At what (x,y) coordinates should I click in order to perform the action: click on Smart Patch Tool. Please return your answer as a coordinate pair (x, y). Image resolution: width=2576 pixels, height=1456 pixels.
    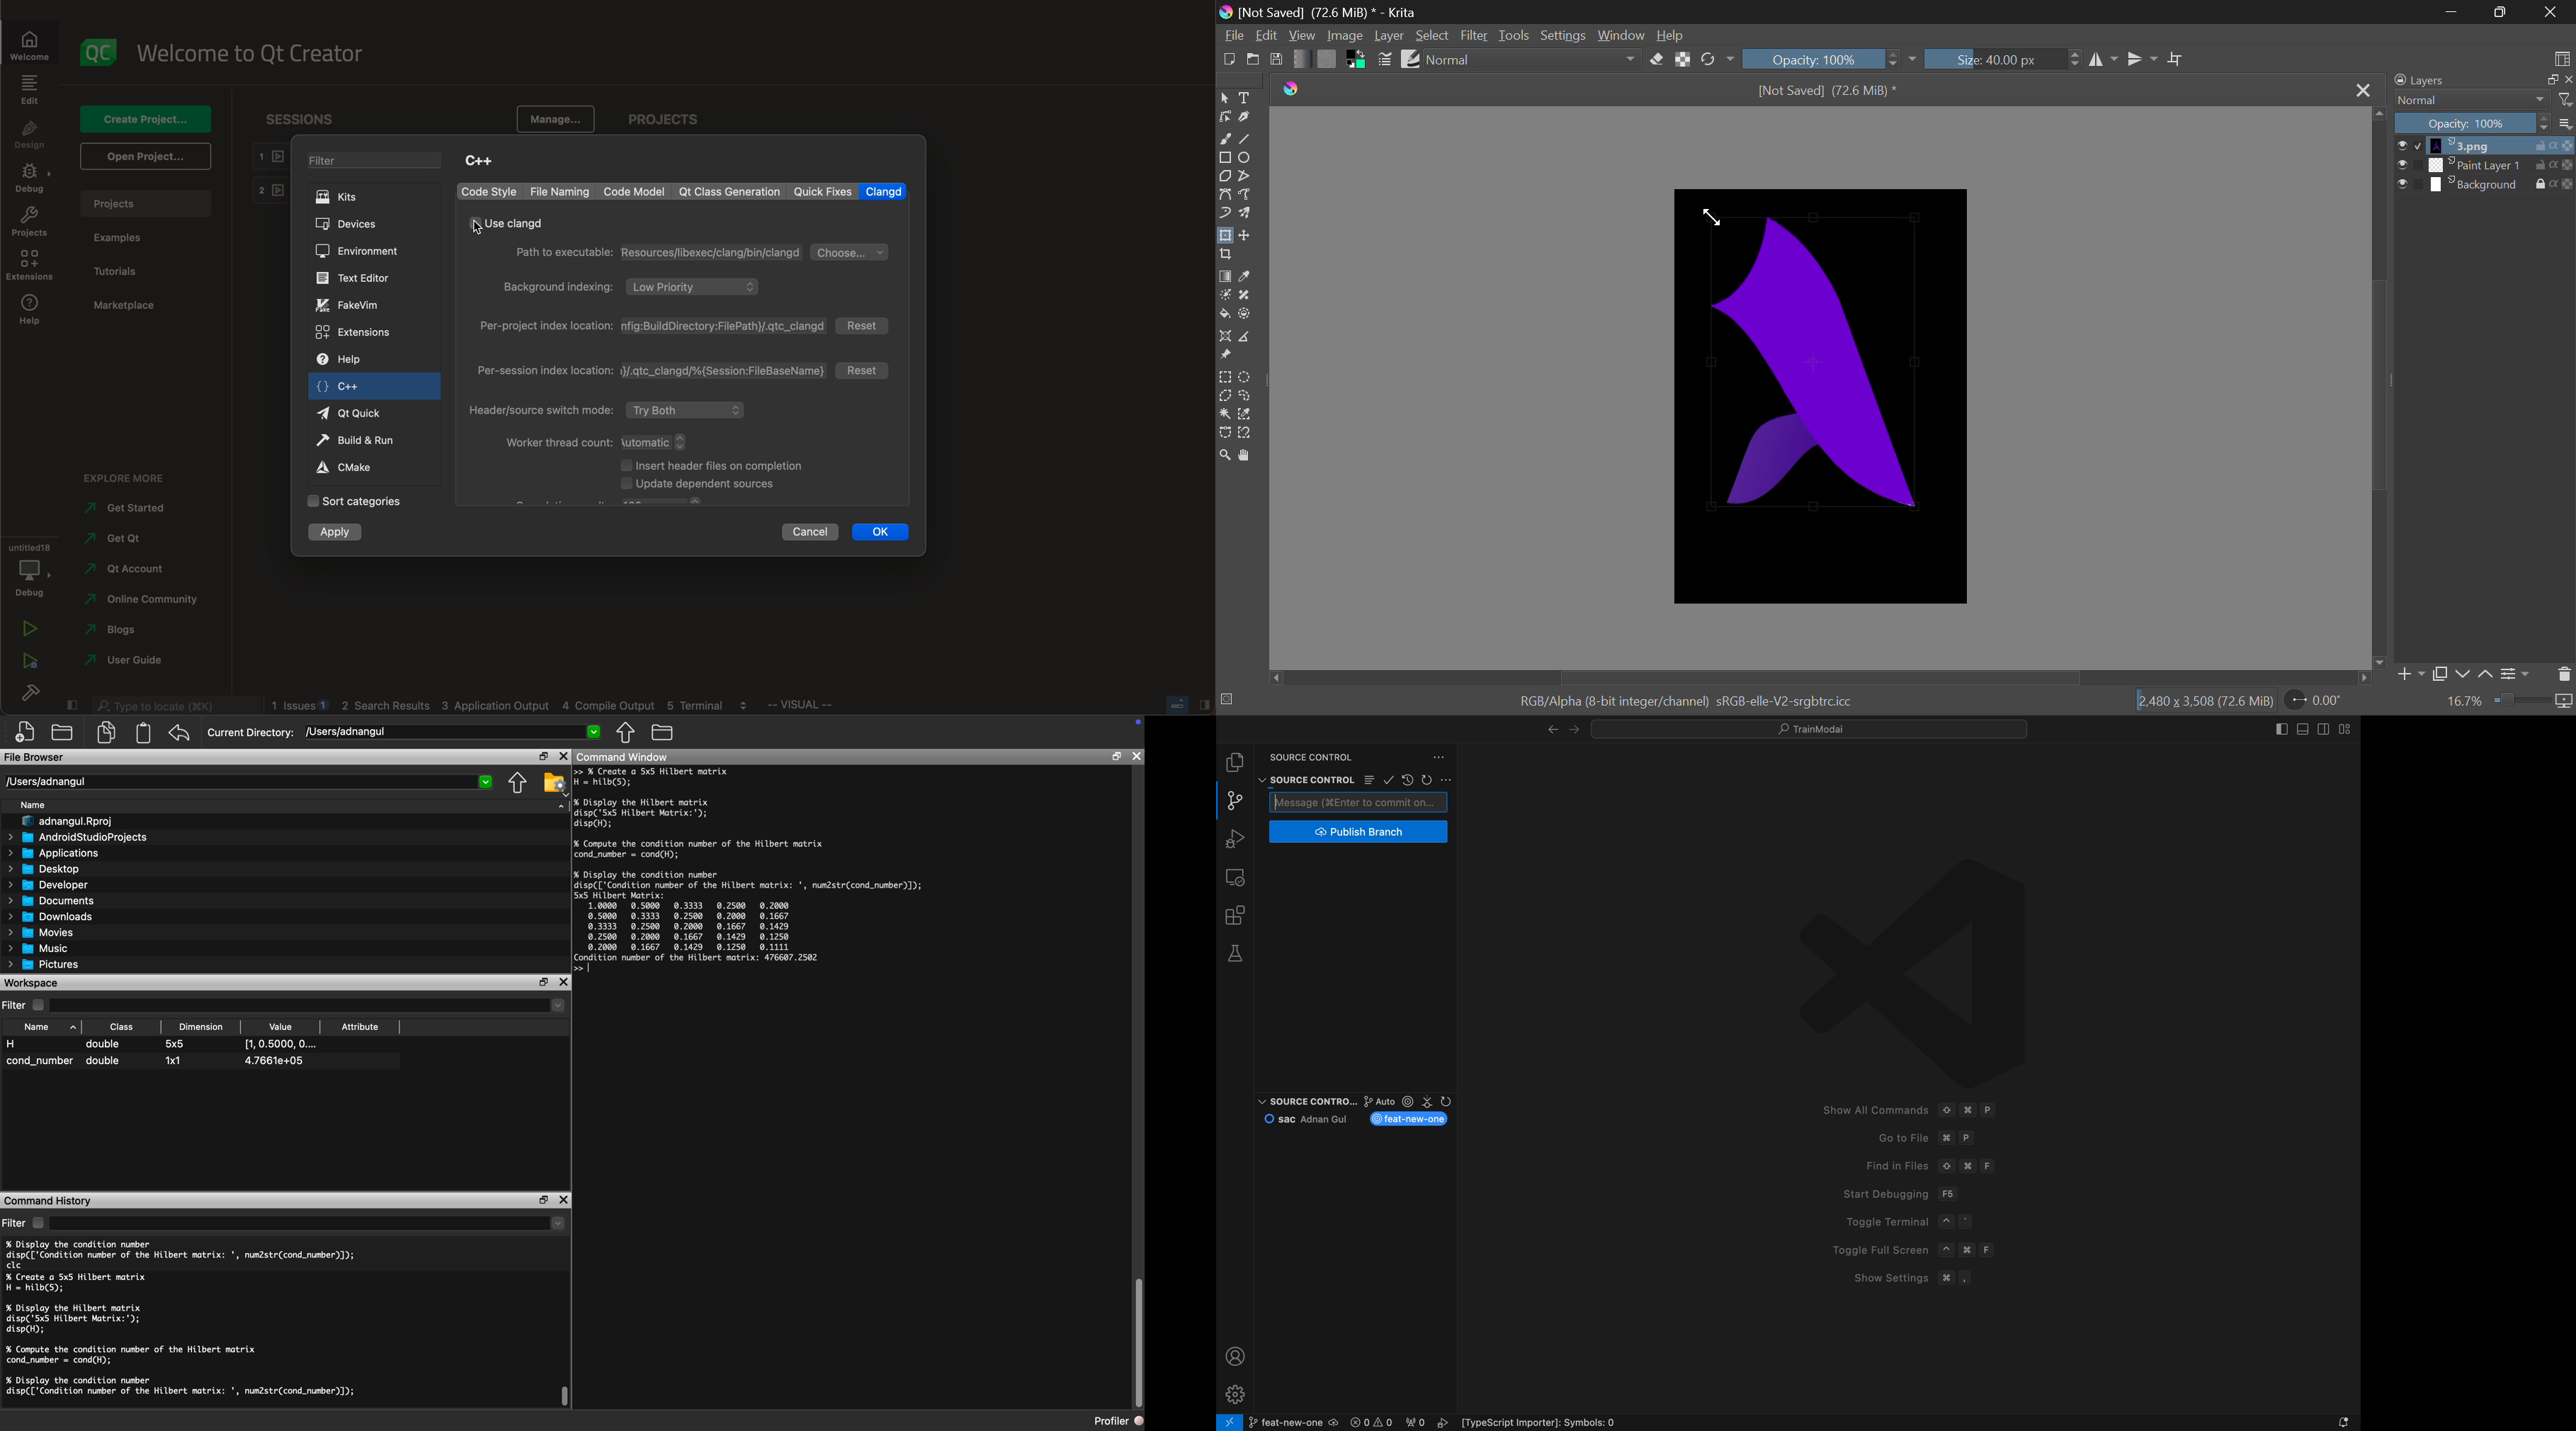
    Looking at the image, I should click on (1249, 295).